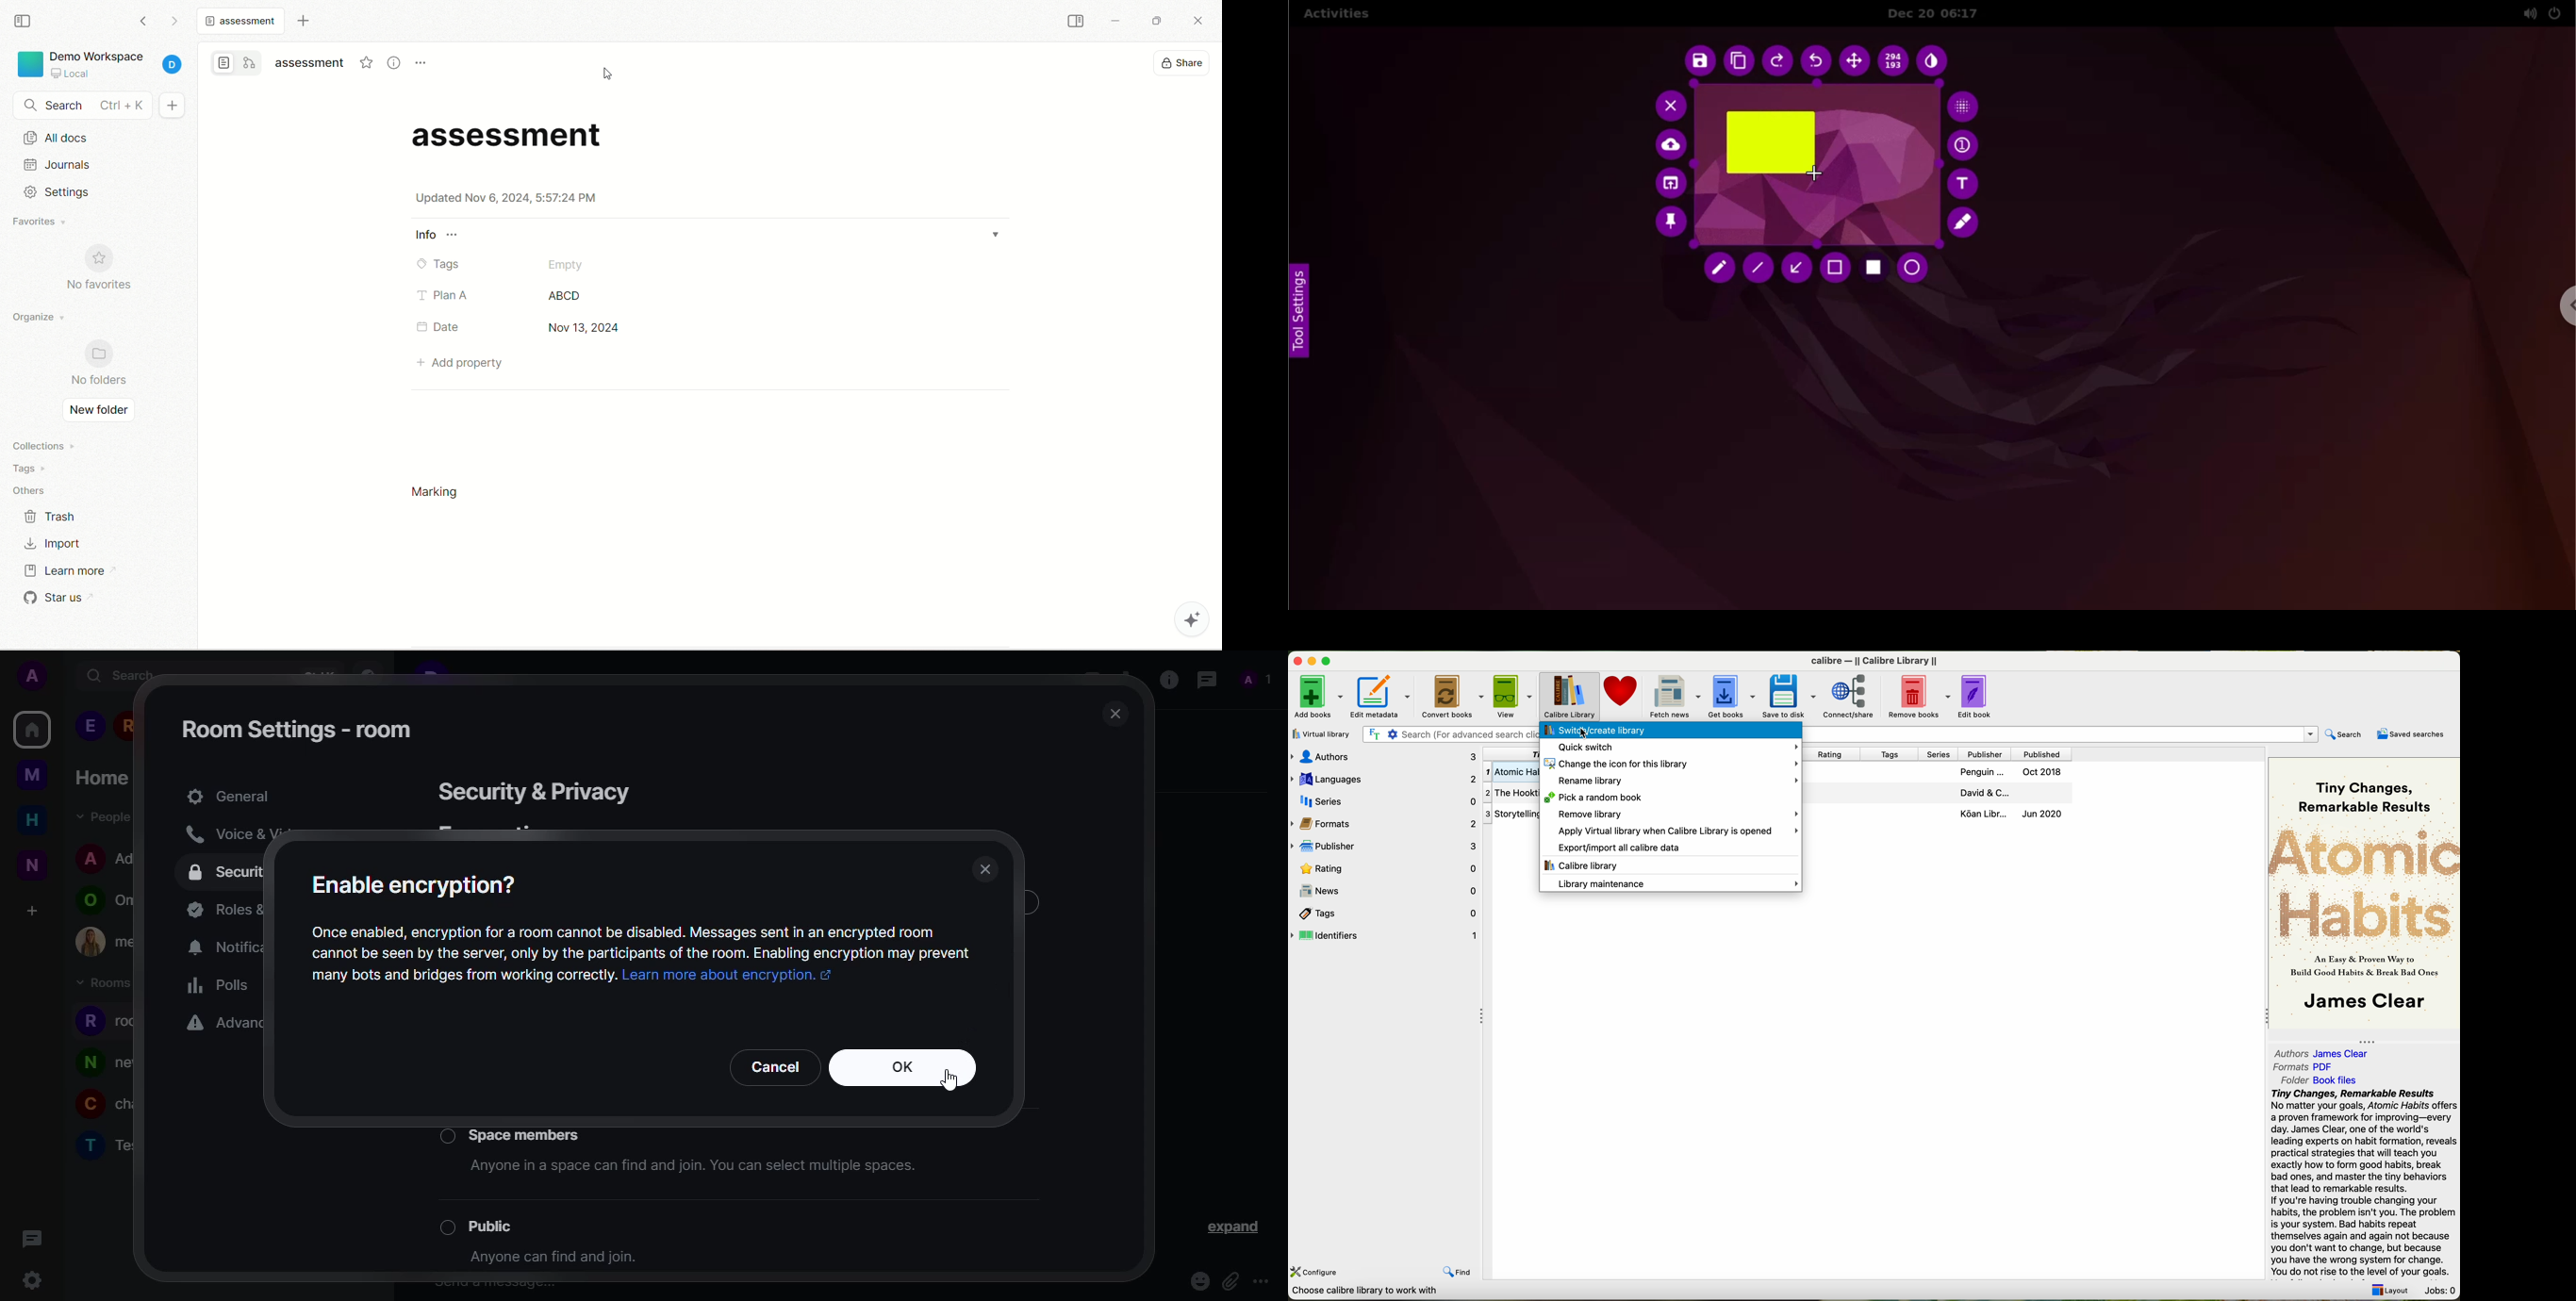  I want to click on languages, so click(1384, 778).